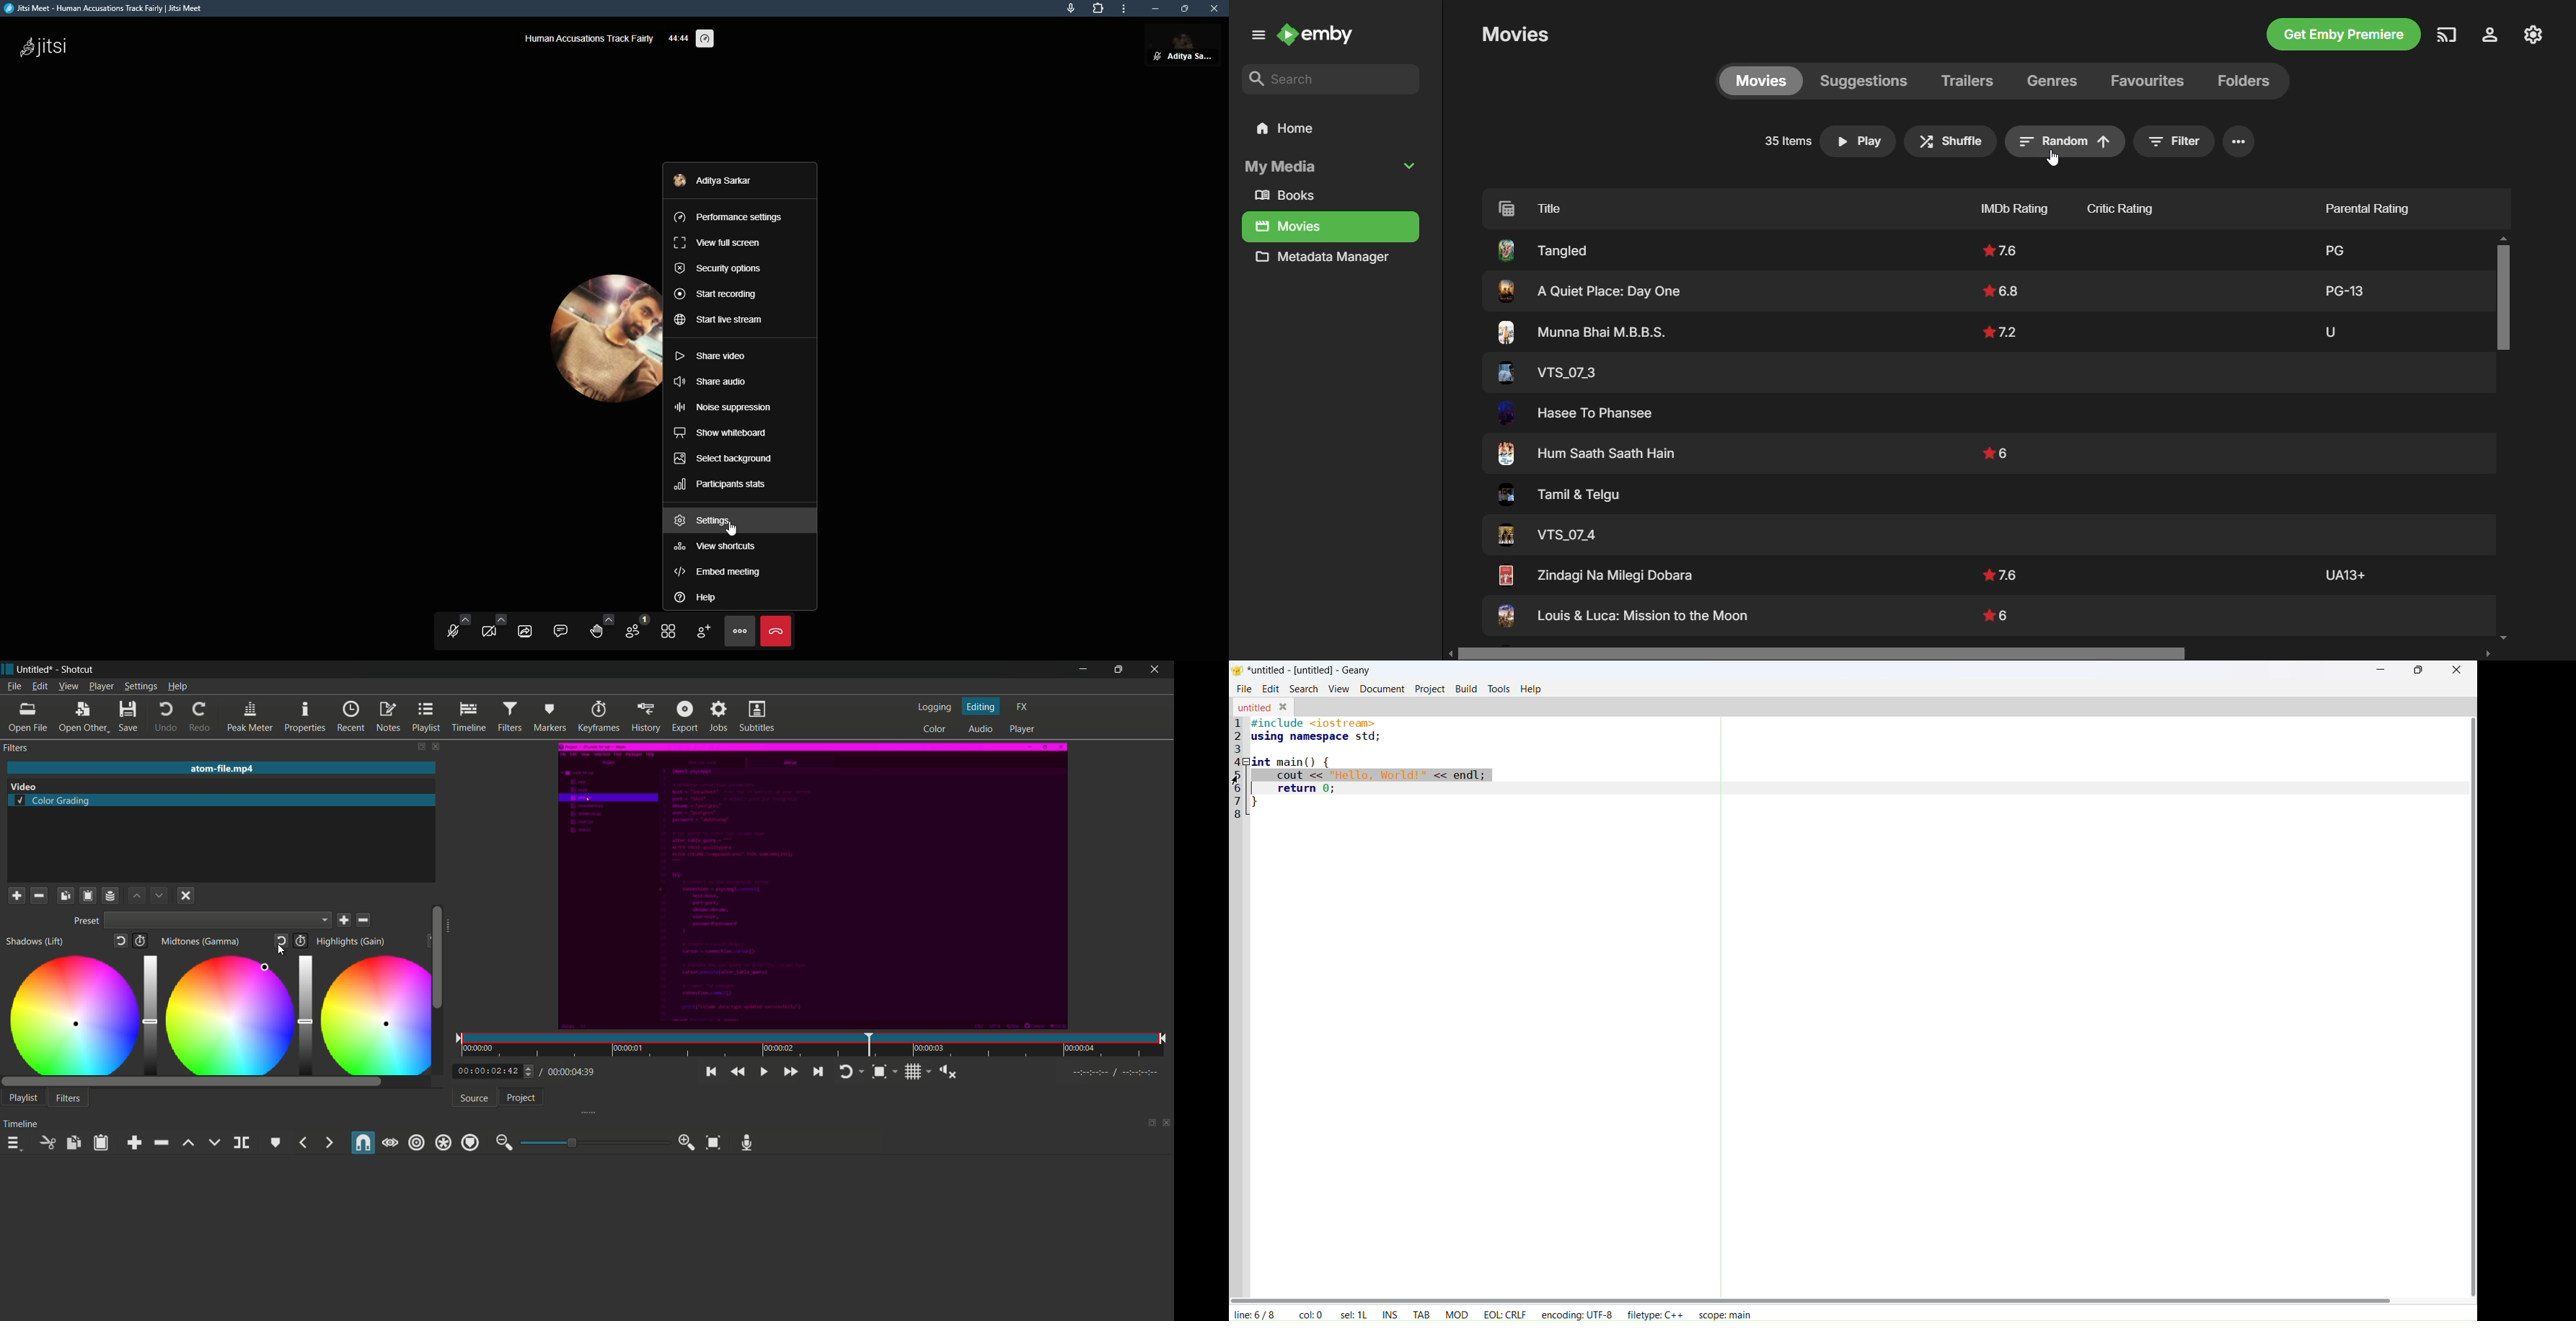 The height and width of the screenshot is (1344, 2576). I want to click on lift, so click(188, 1143).